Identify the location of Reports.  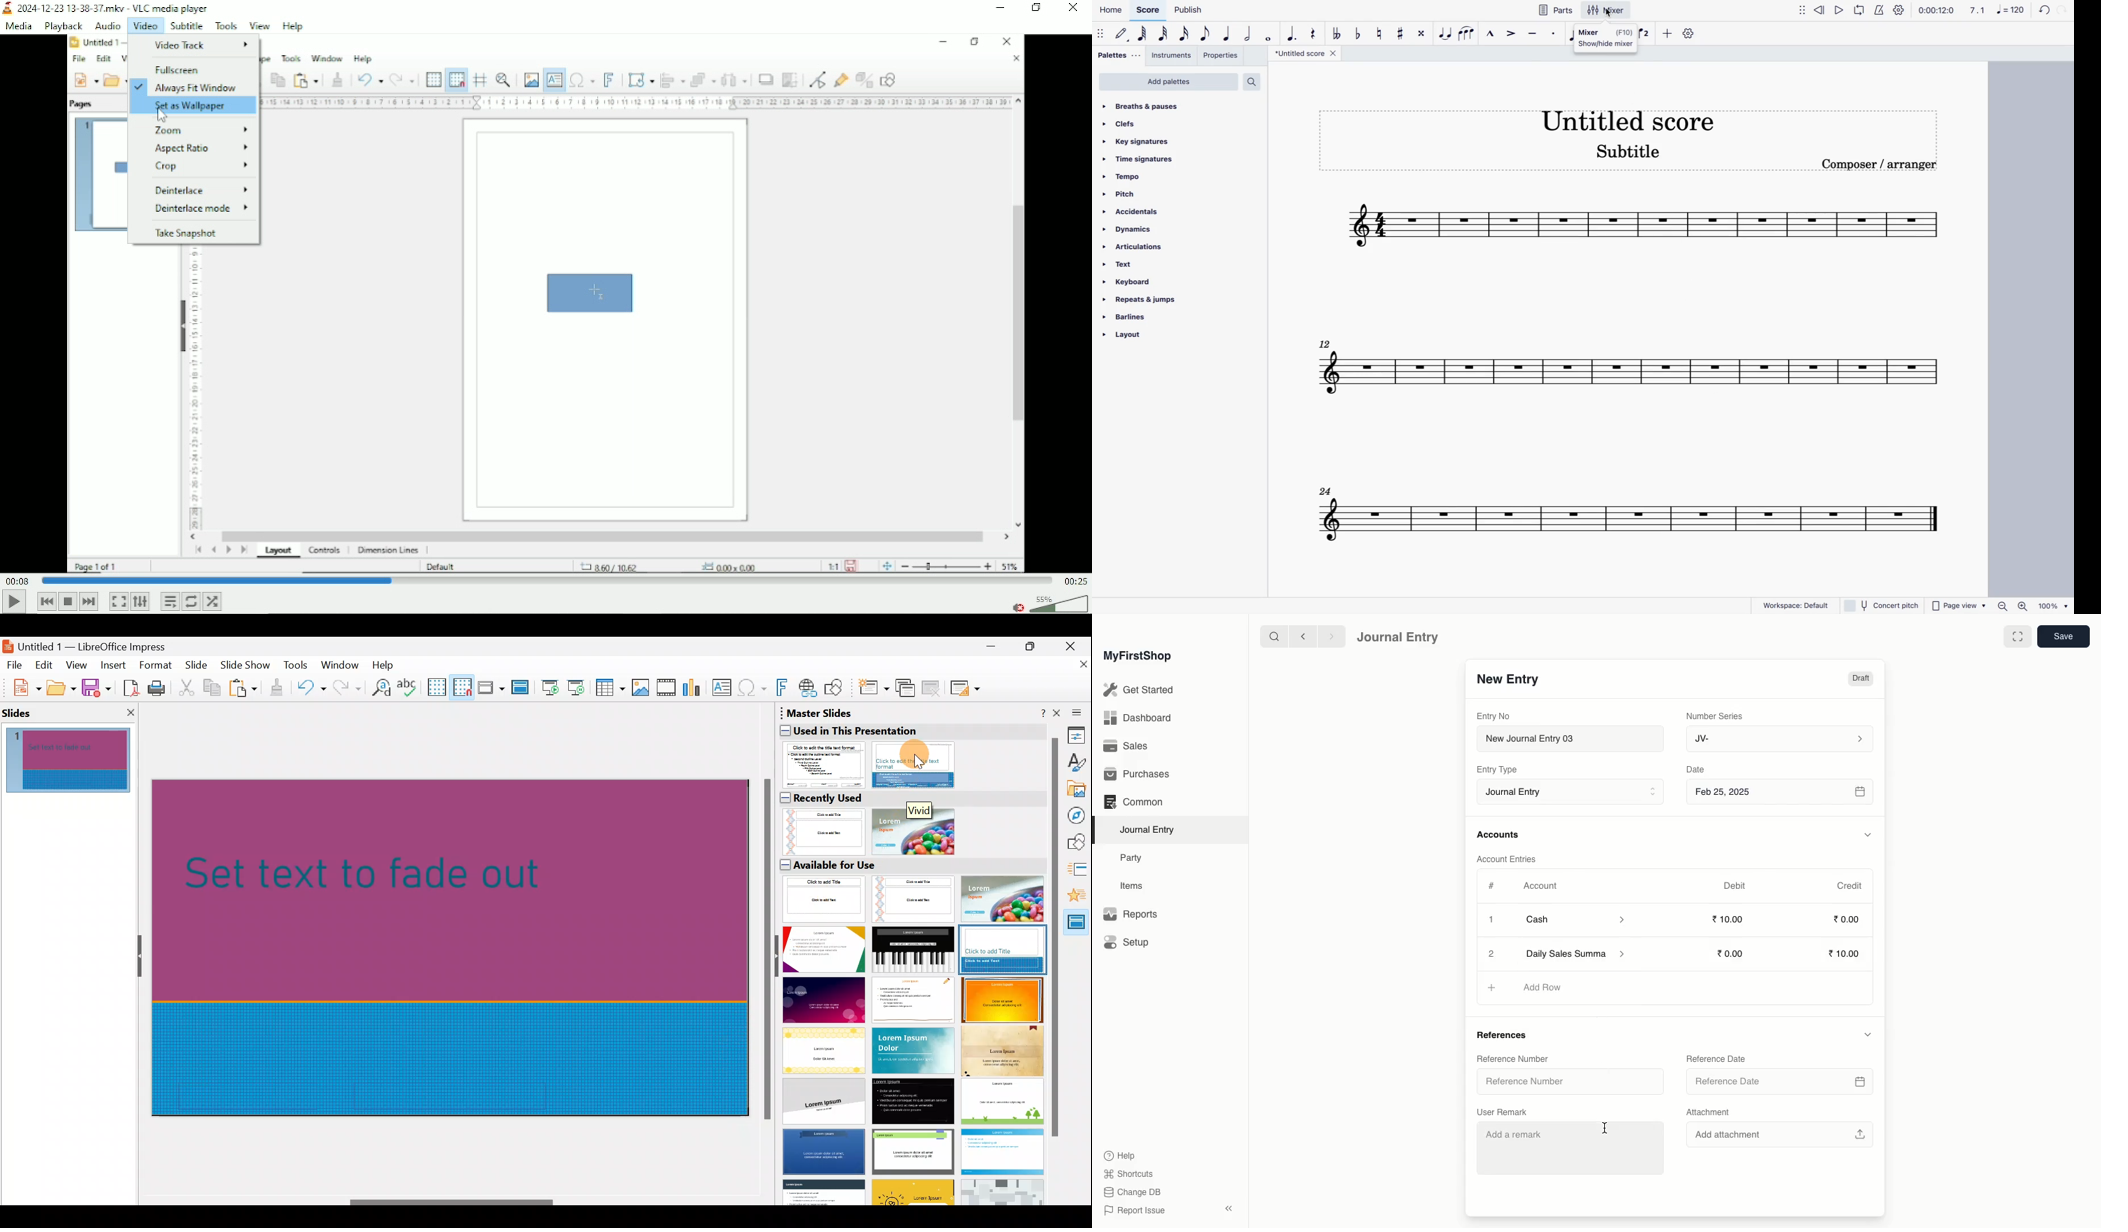
(1130, 915).